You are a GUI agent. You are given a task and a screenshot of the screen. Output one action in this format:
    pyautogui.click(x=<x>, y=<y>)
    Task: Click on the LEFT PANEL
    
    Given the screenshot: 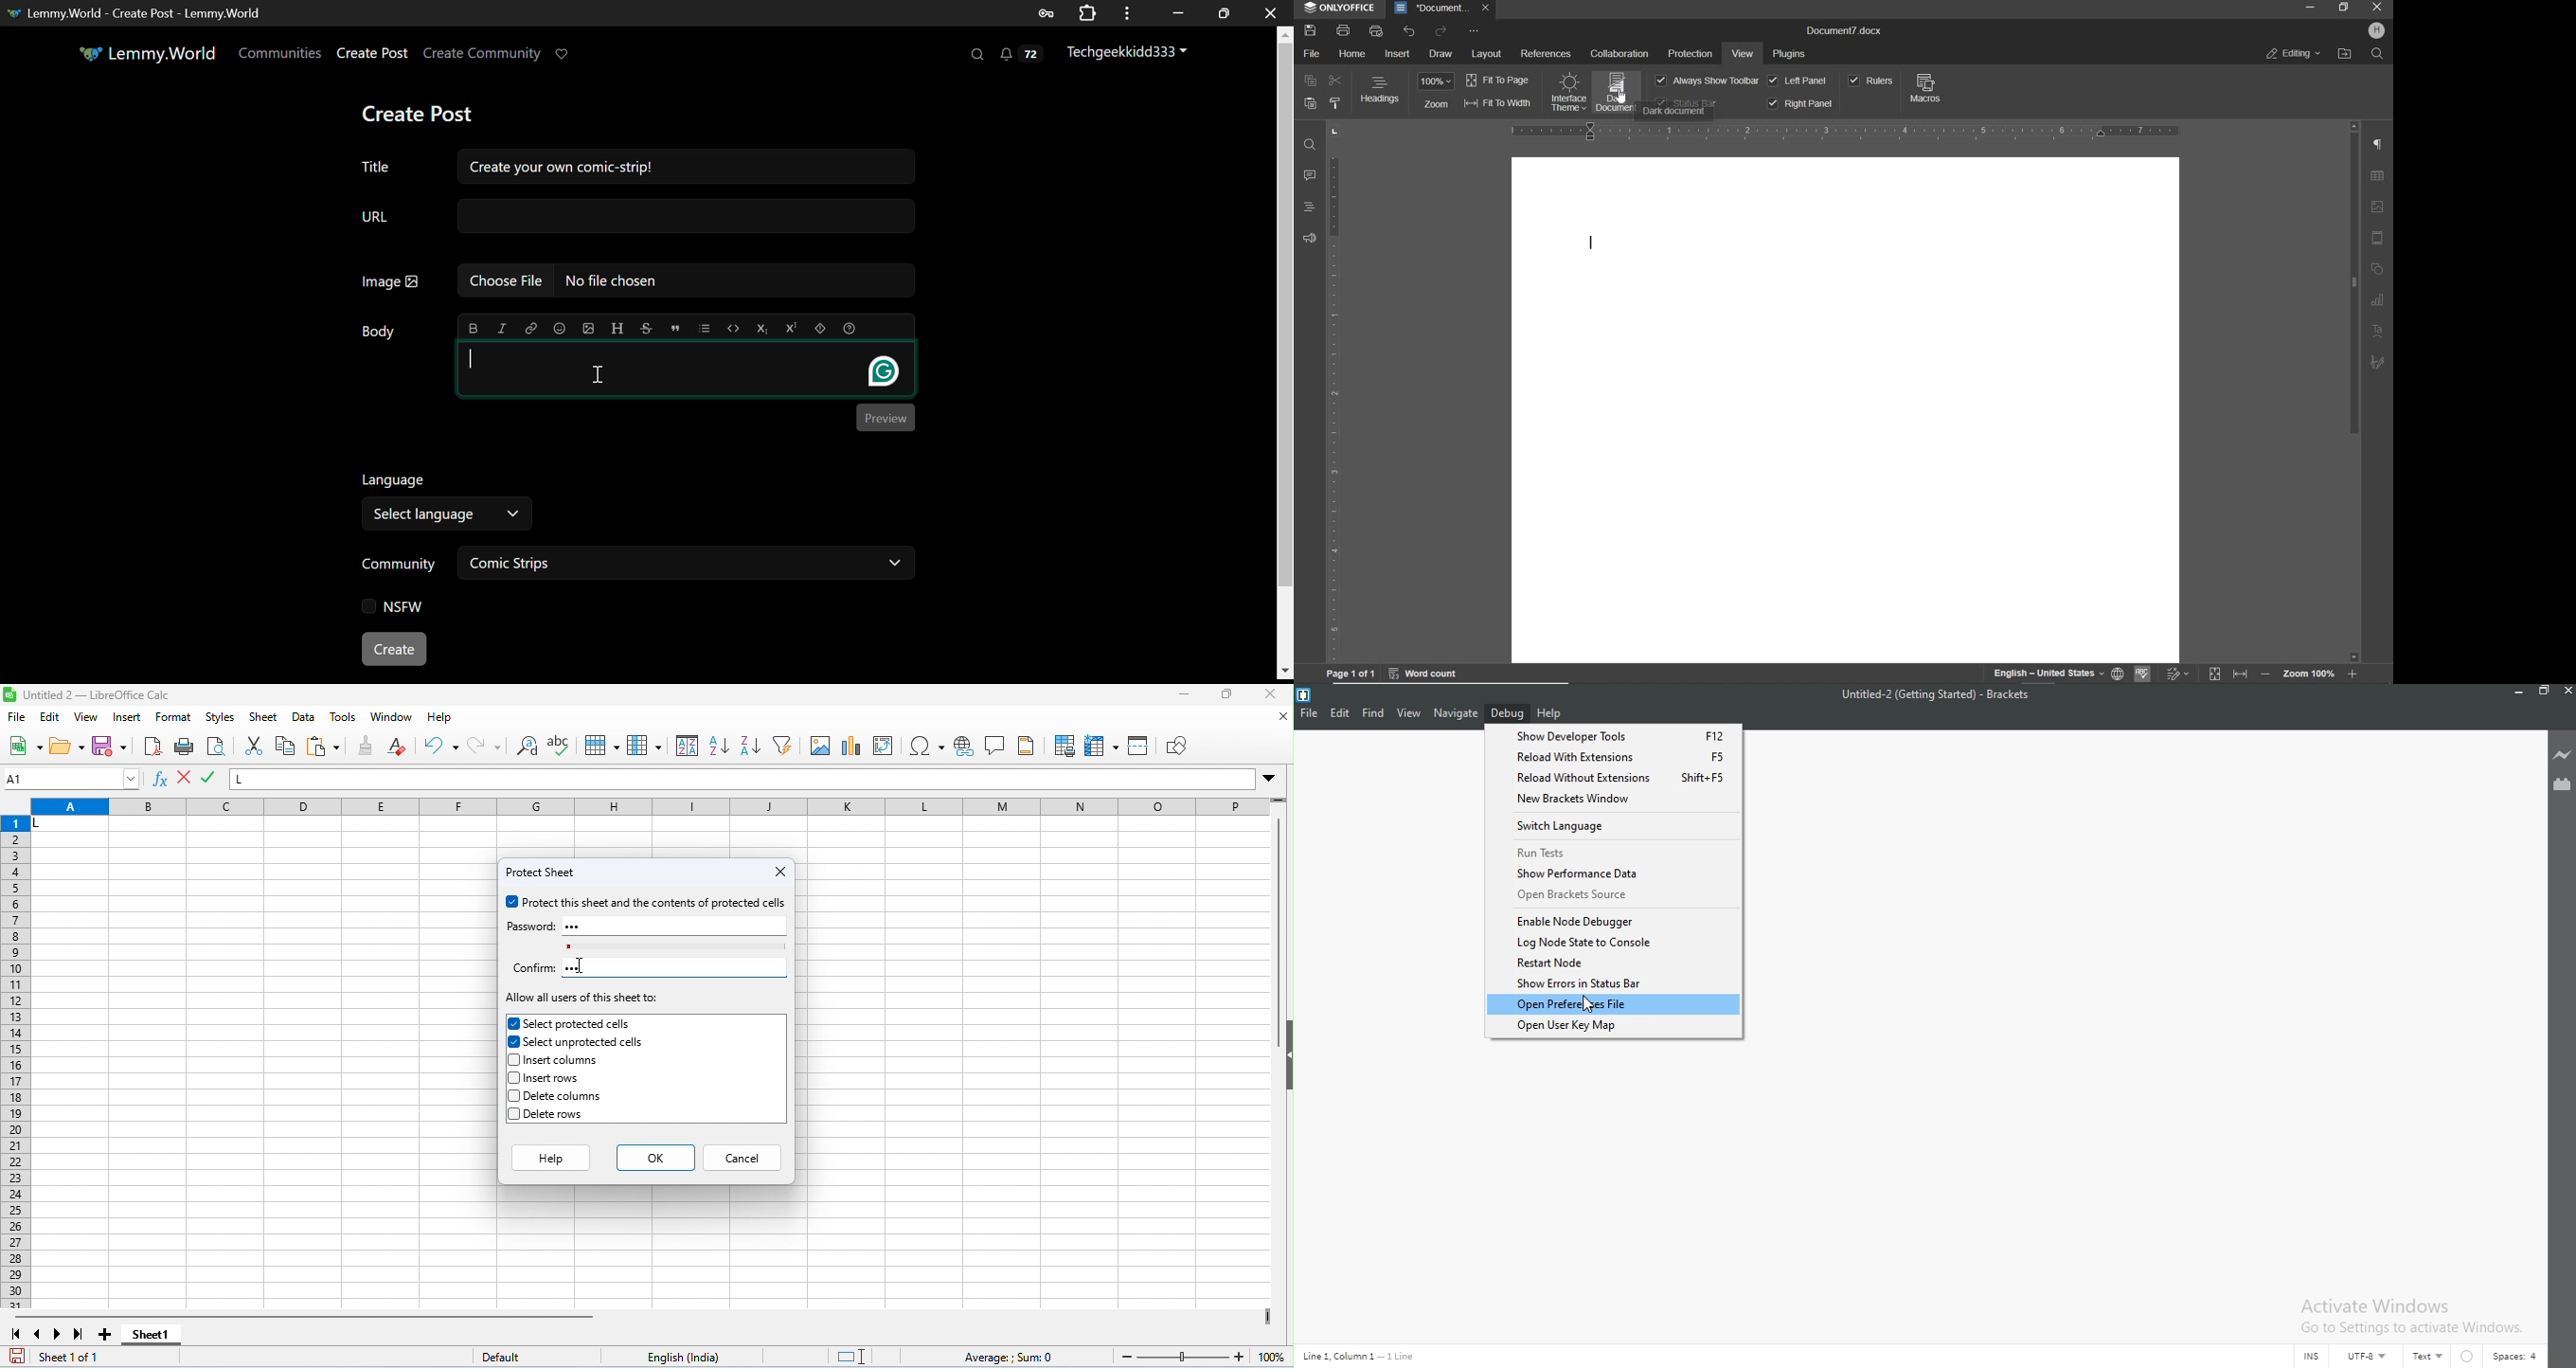 What is the action you would take?
    pyautogui.click(x=1799, y=80)
    